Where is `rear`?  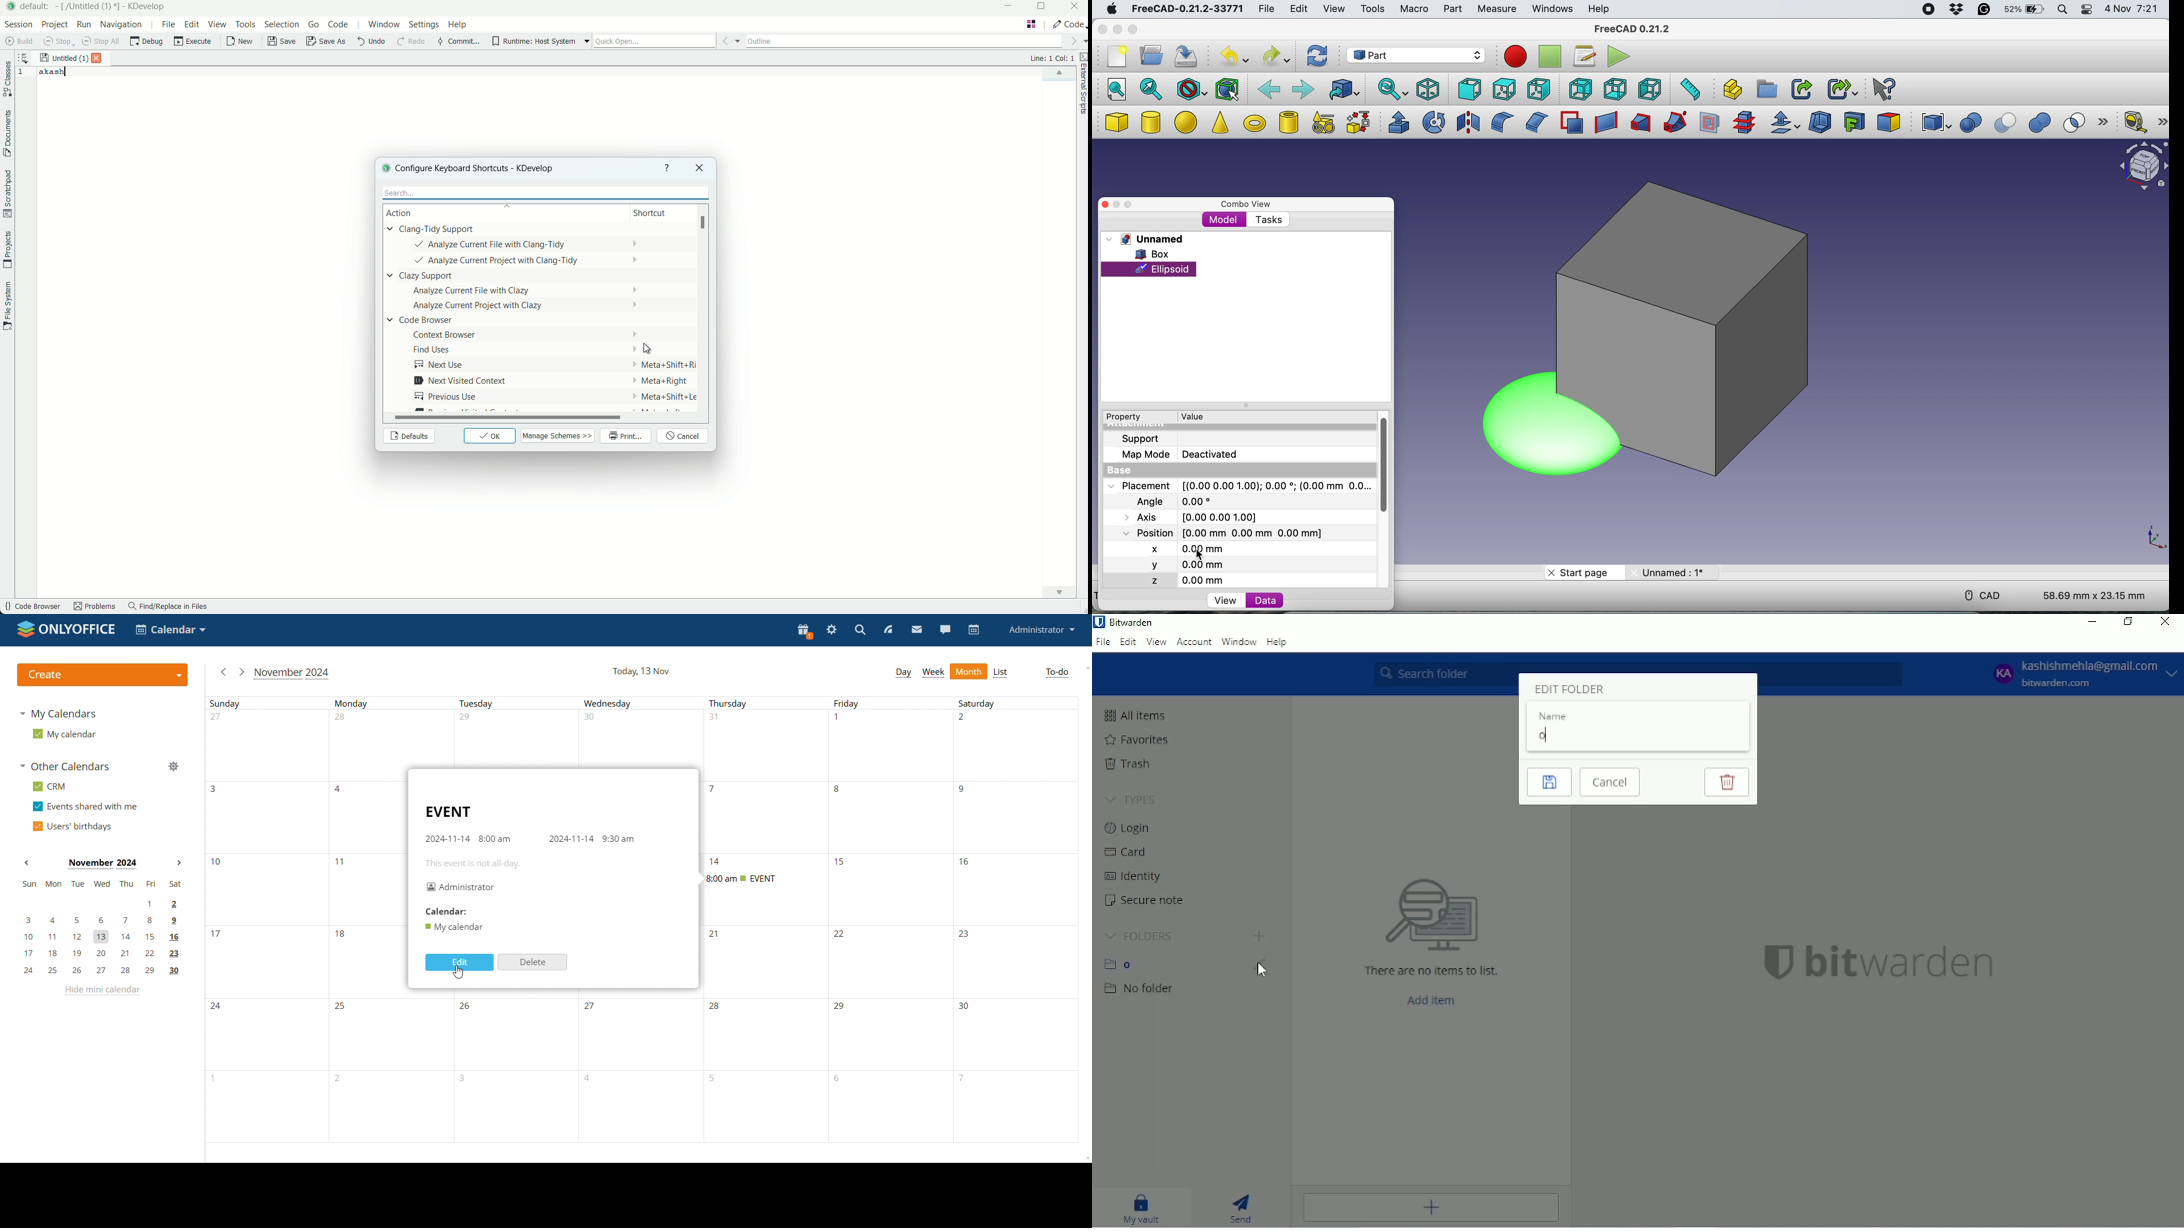 rear is located at coordinates (1579, 89).